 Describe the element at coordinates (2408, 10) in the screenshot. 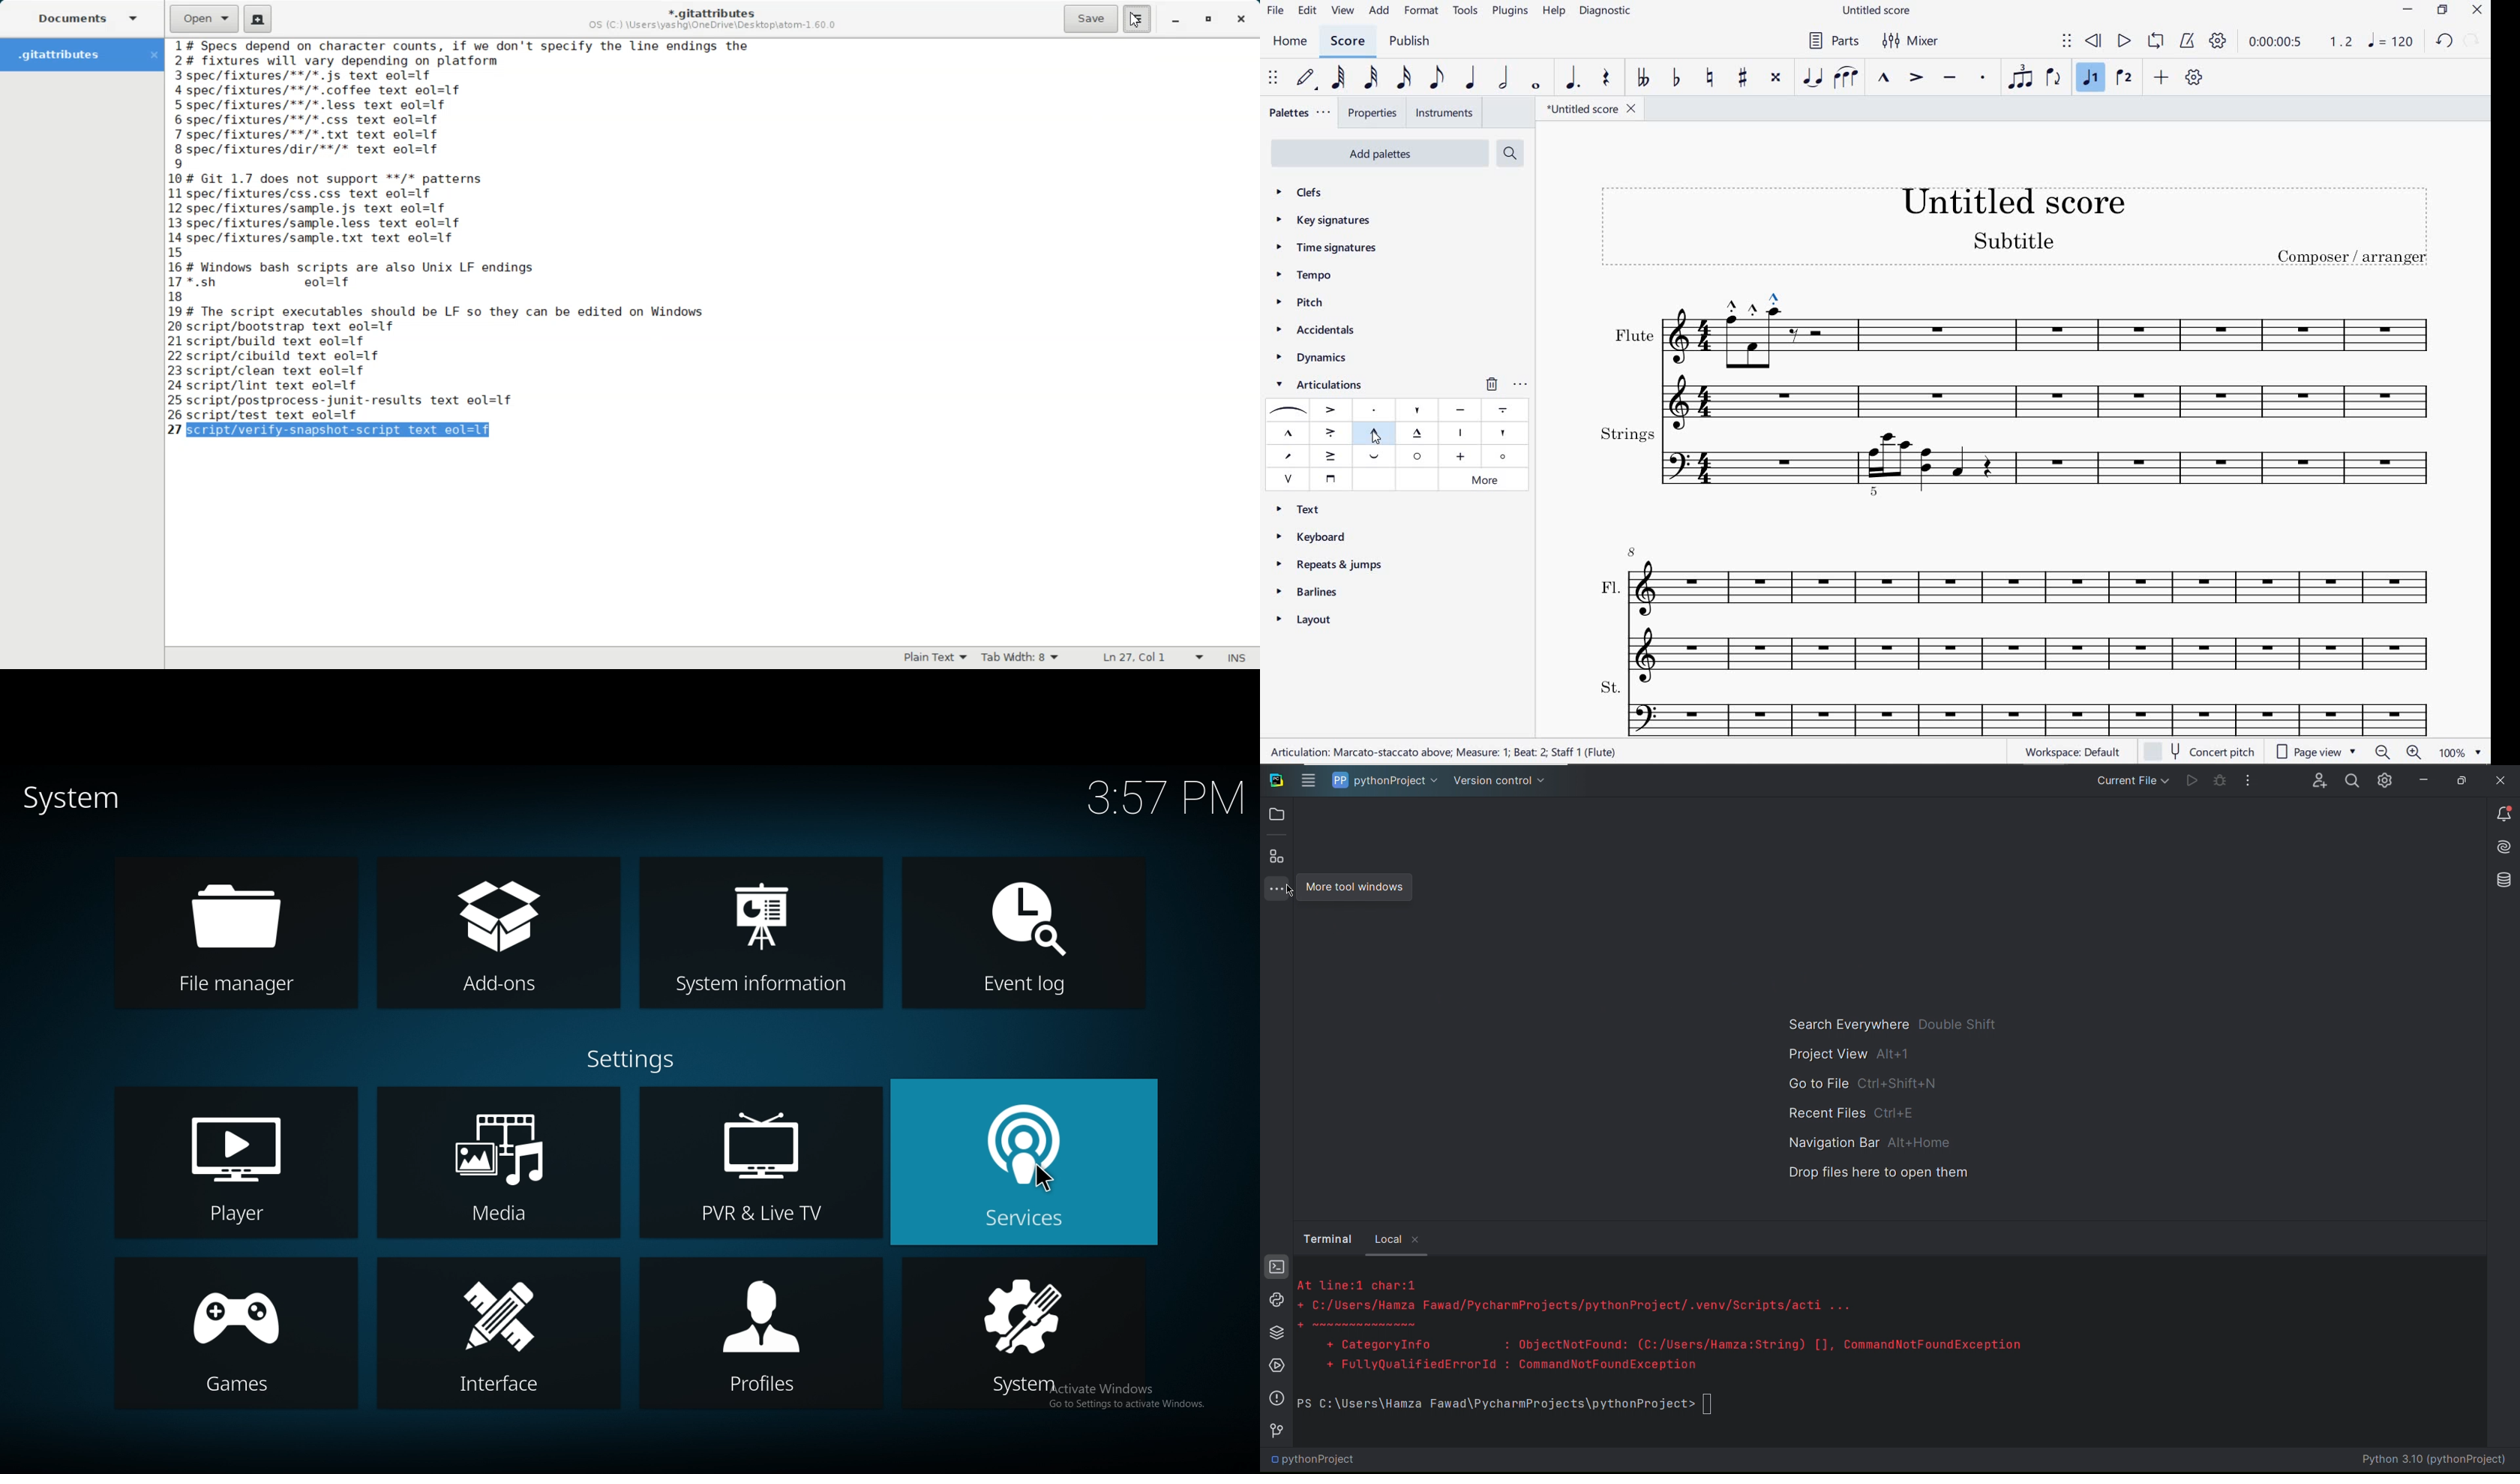

I see `minimize` at that location.